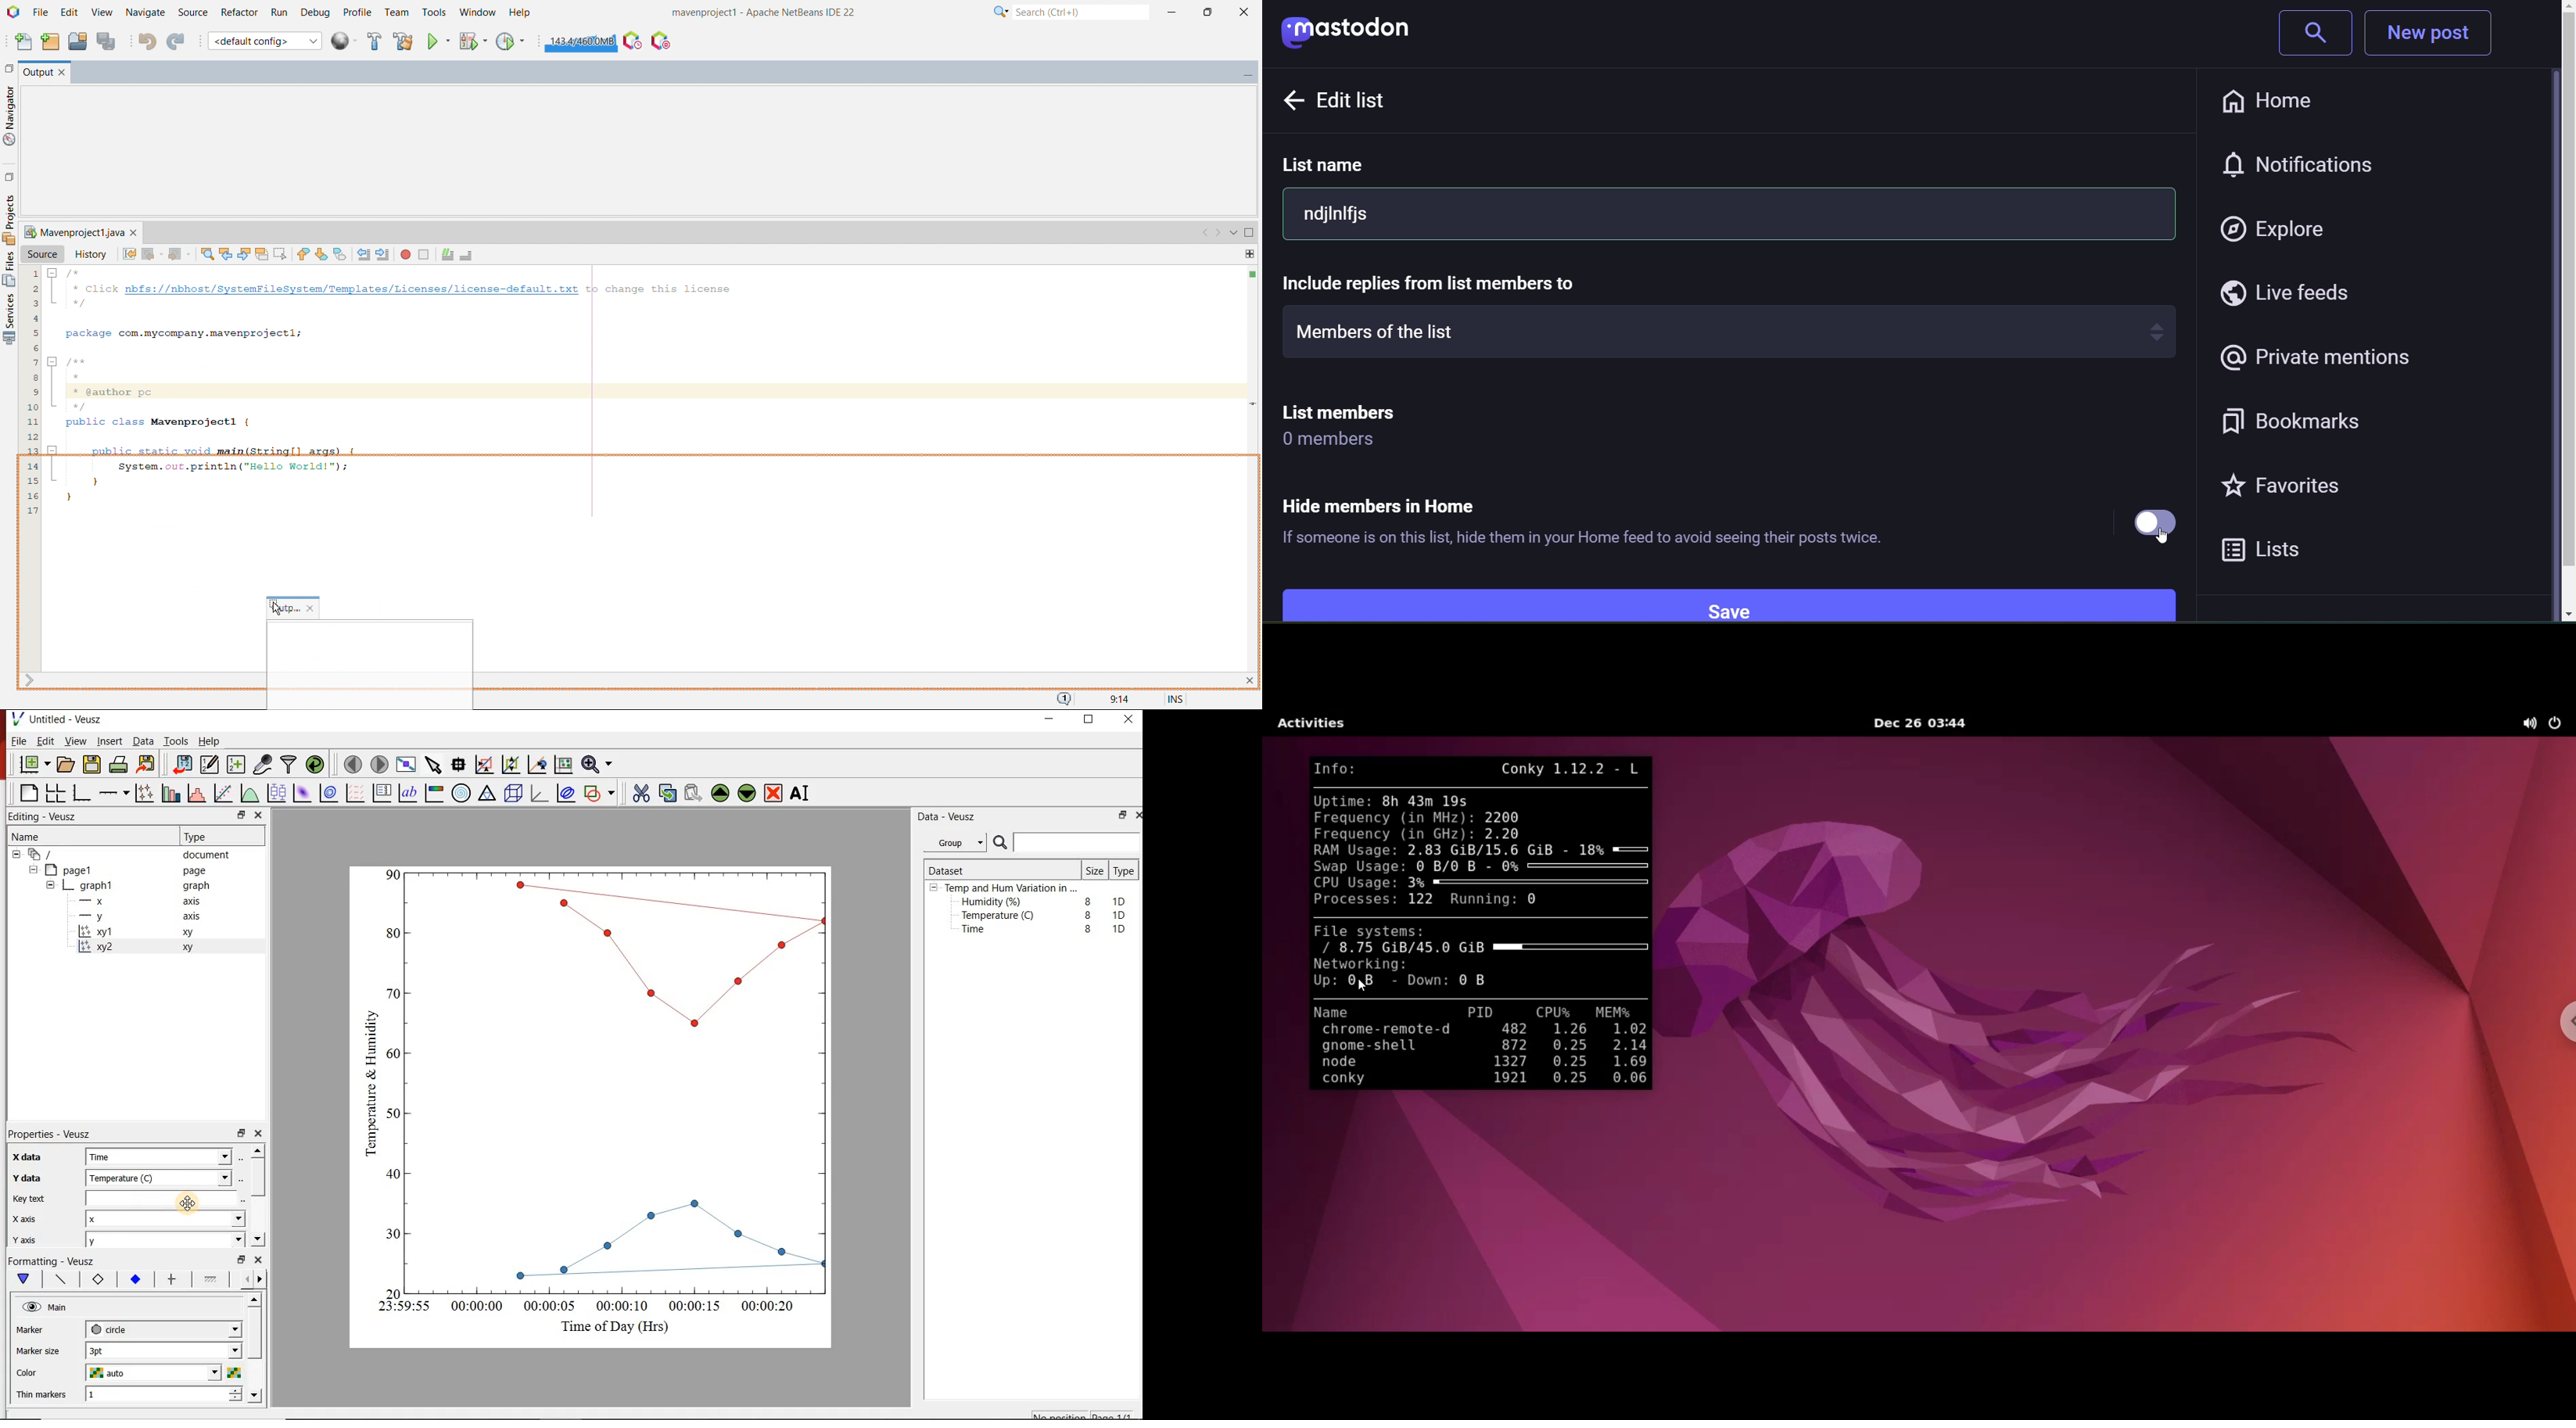 The width and height of the screenshot is (2576, 1428). I want to click on edit list, so click(1370, 101).